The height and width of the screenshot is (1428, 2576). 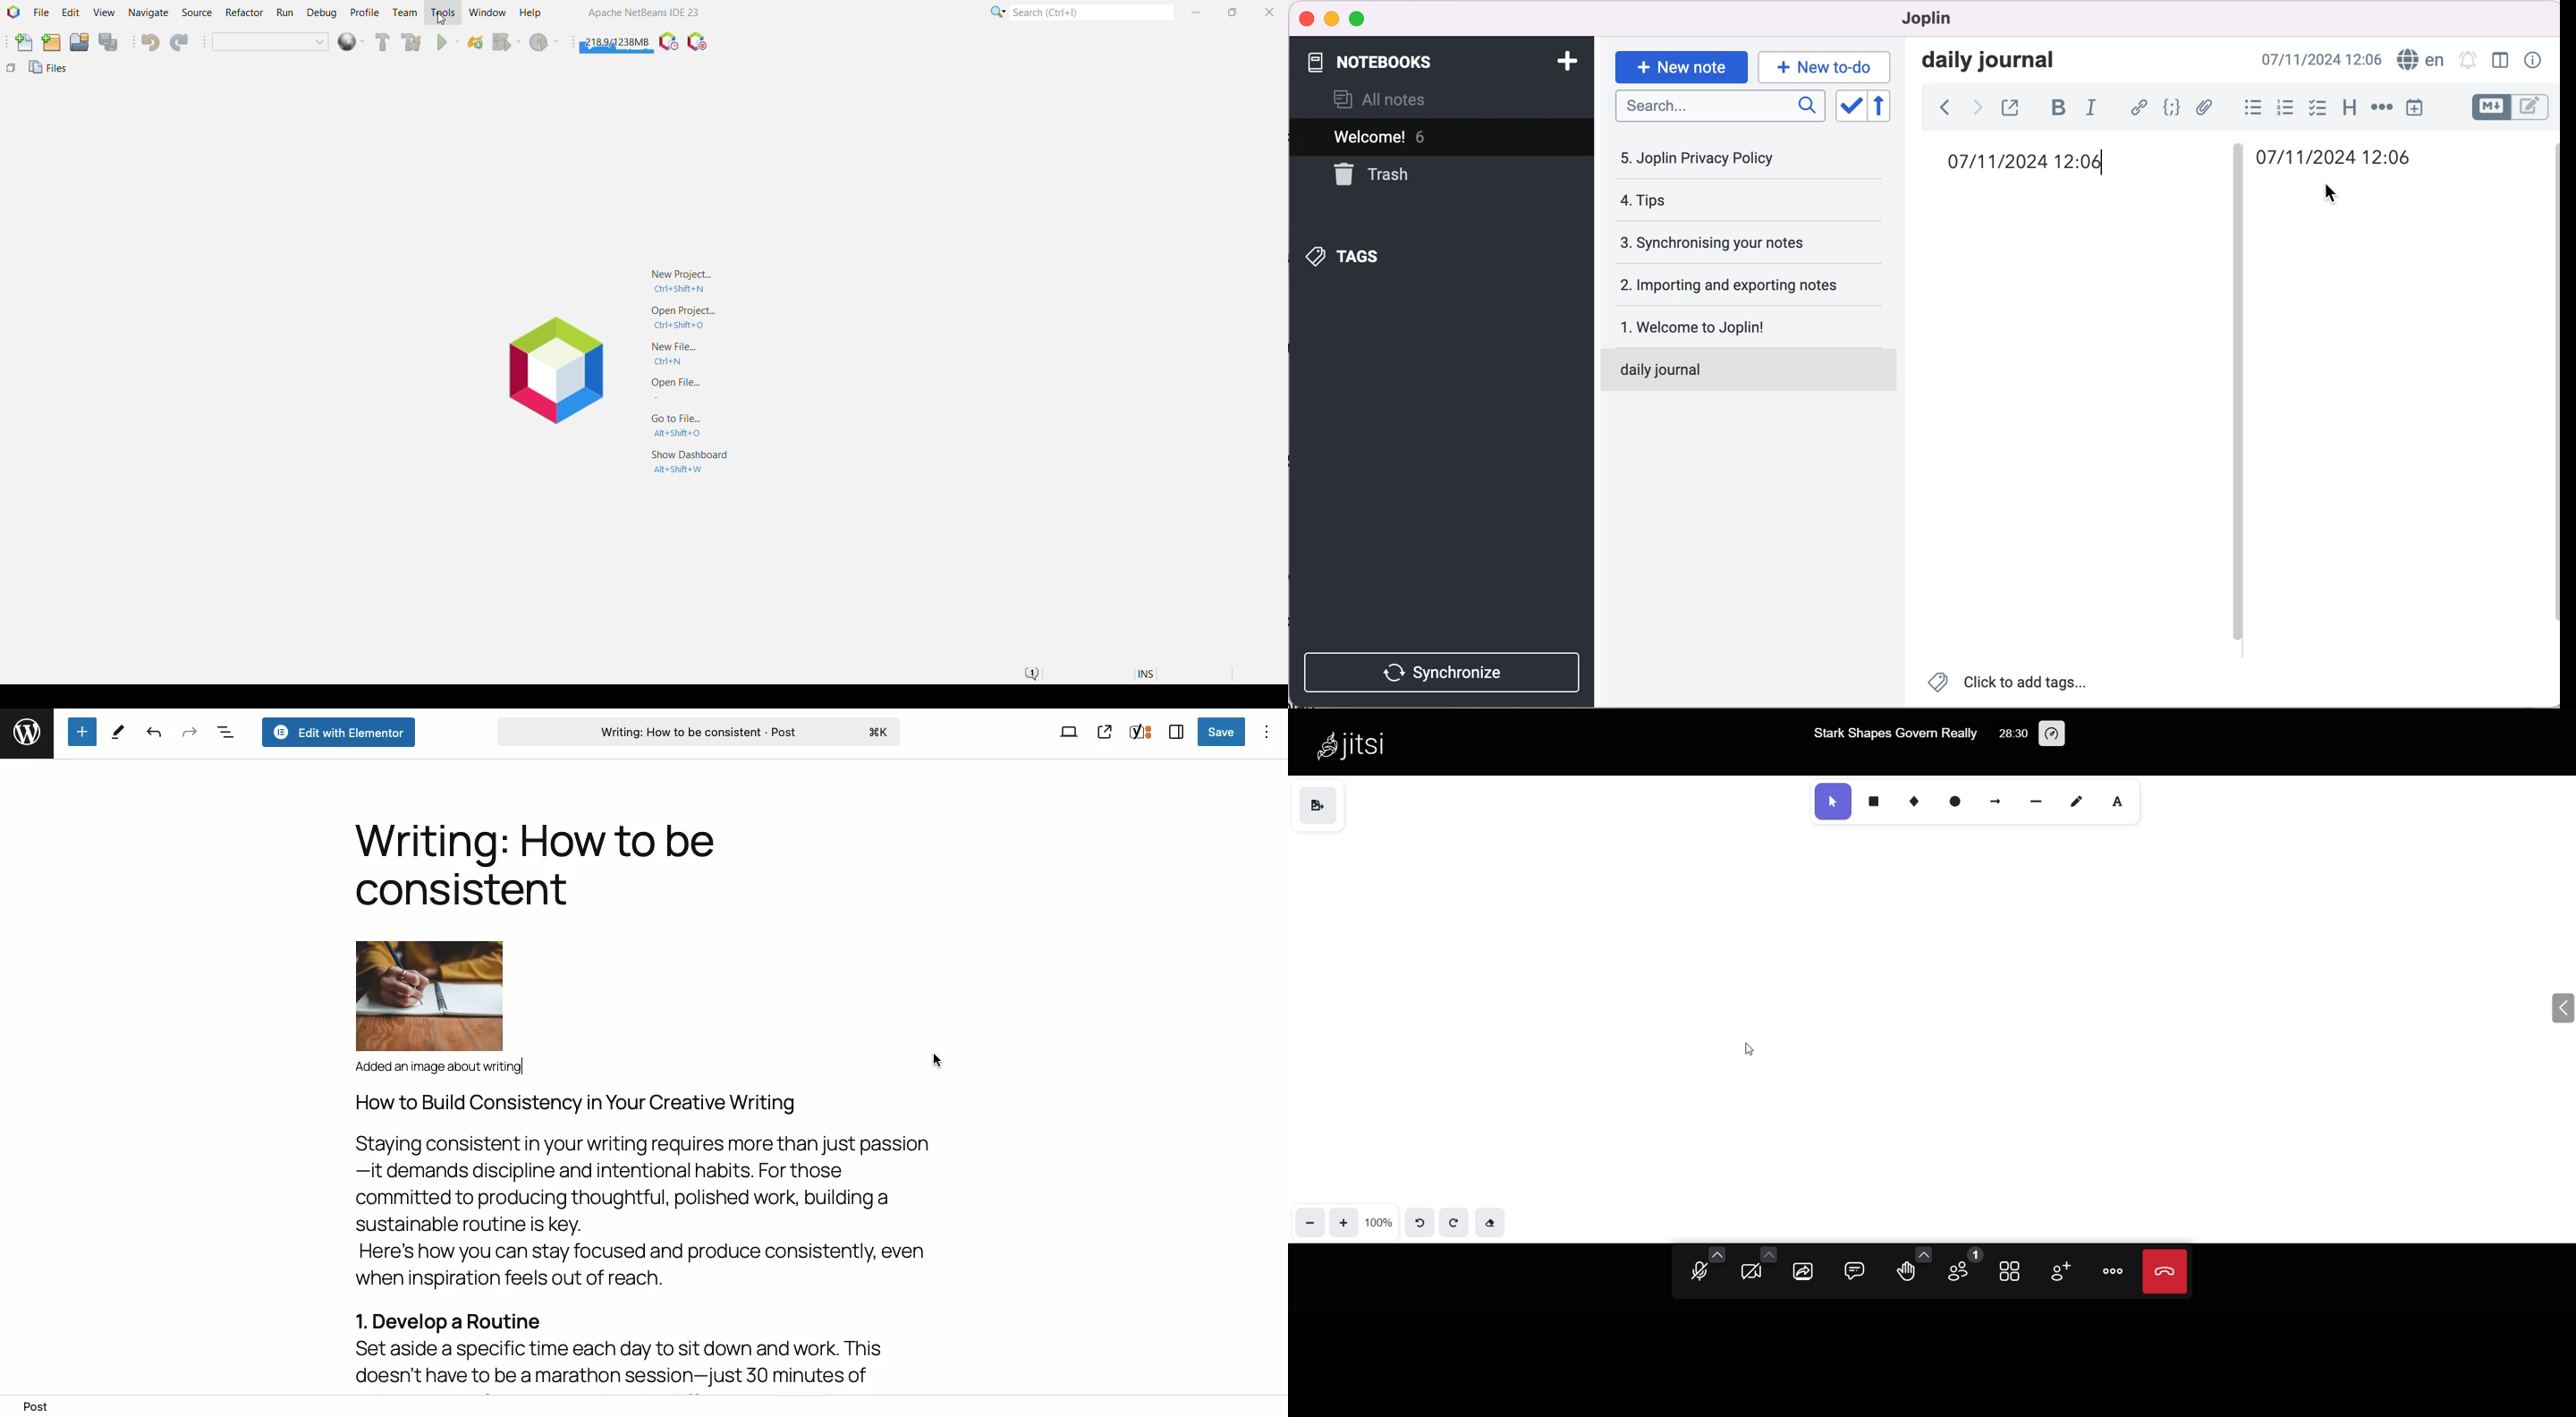 What do you see at coordinates (2001, 62) in the screenshot?
I see `daily journal` at bounding box center [2001, 62].